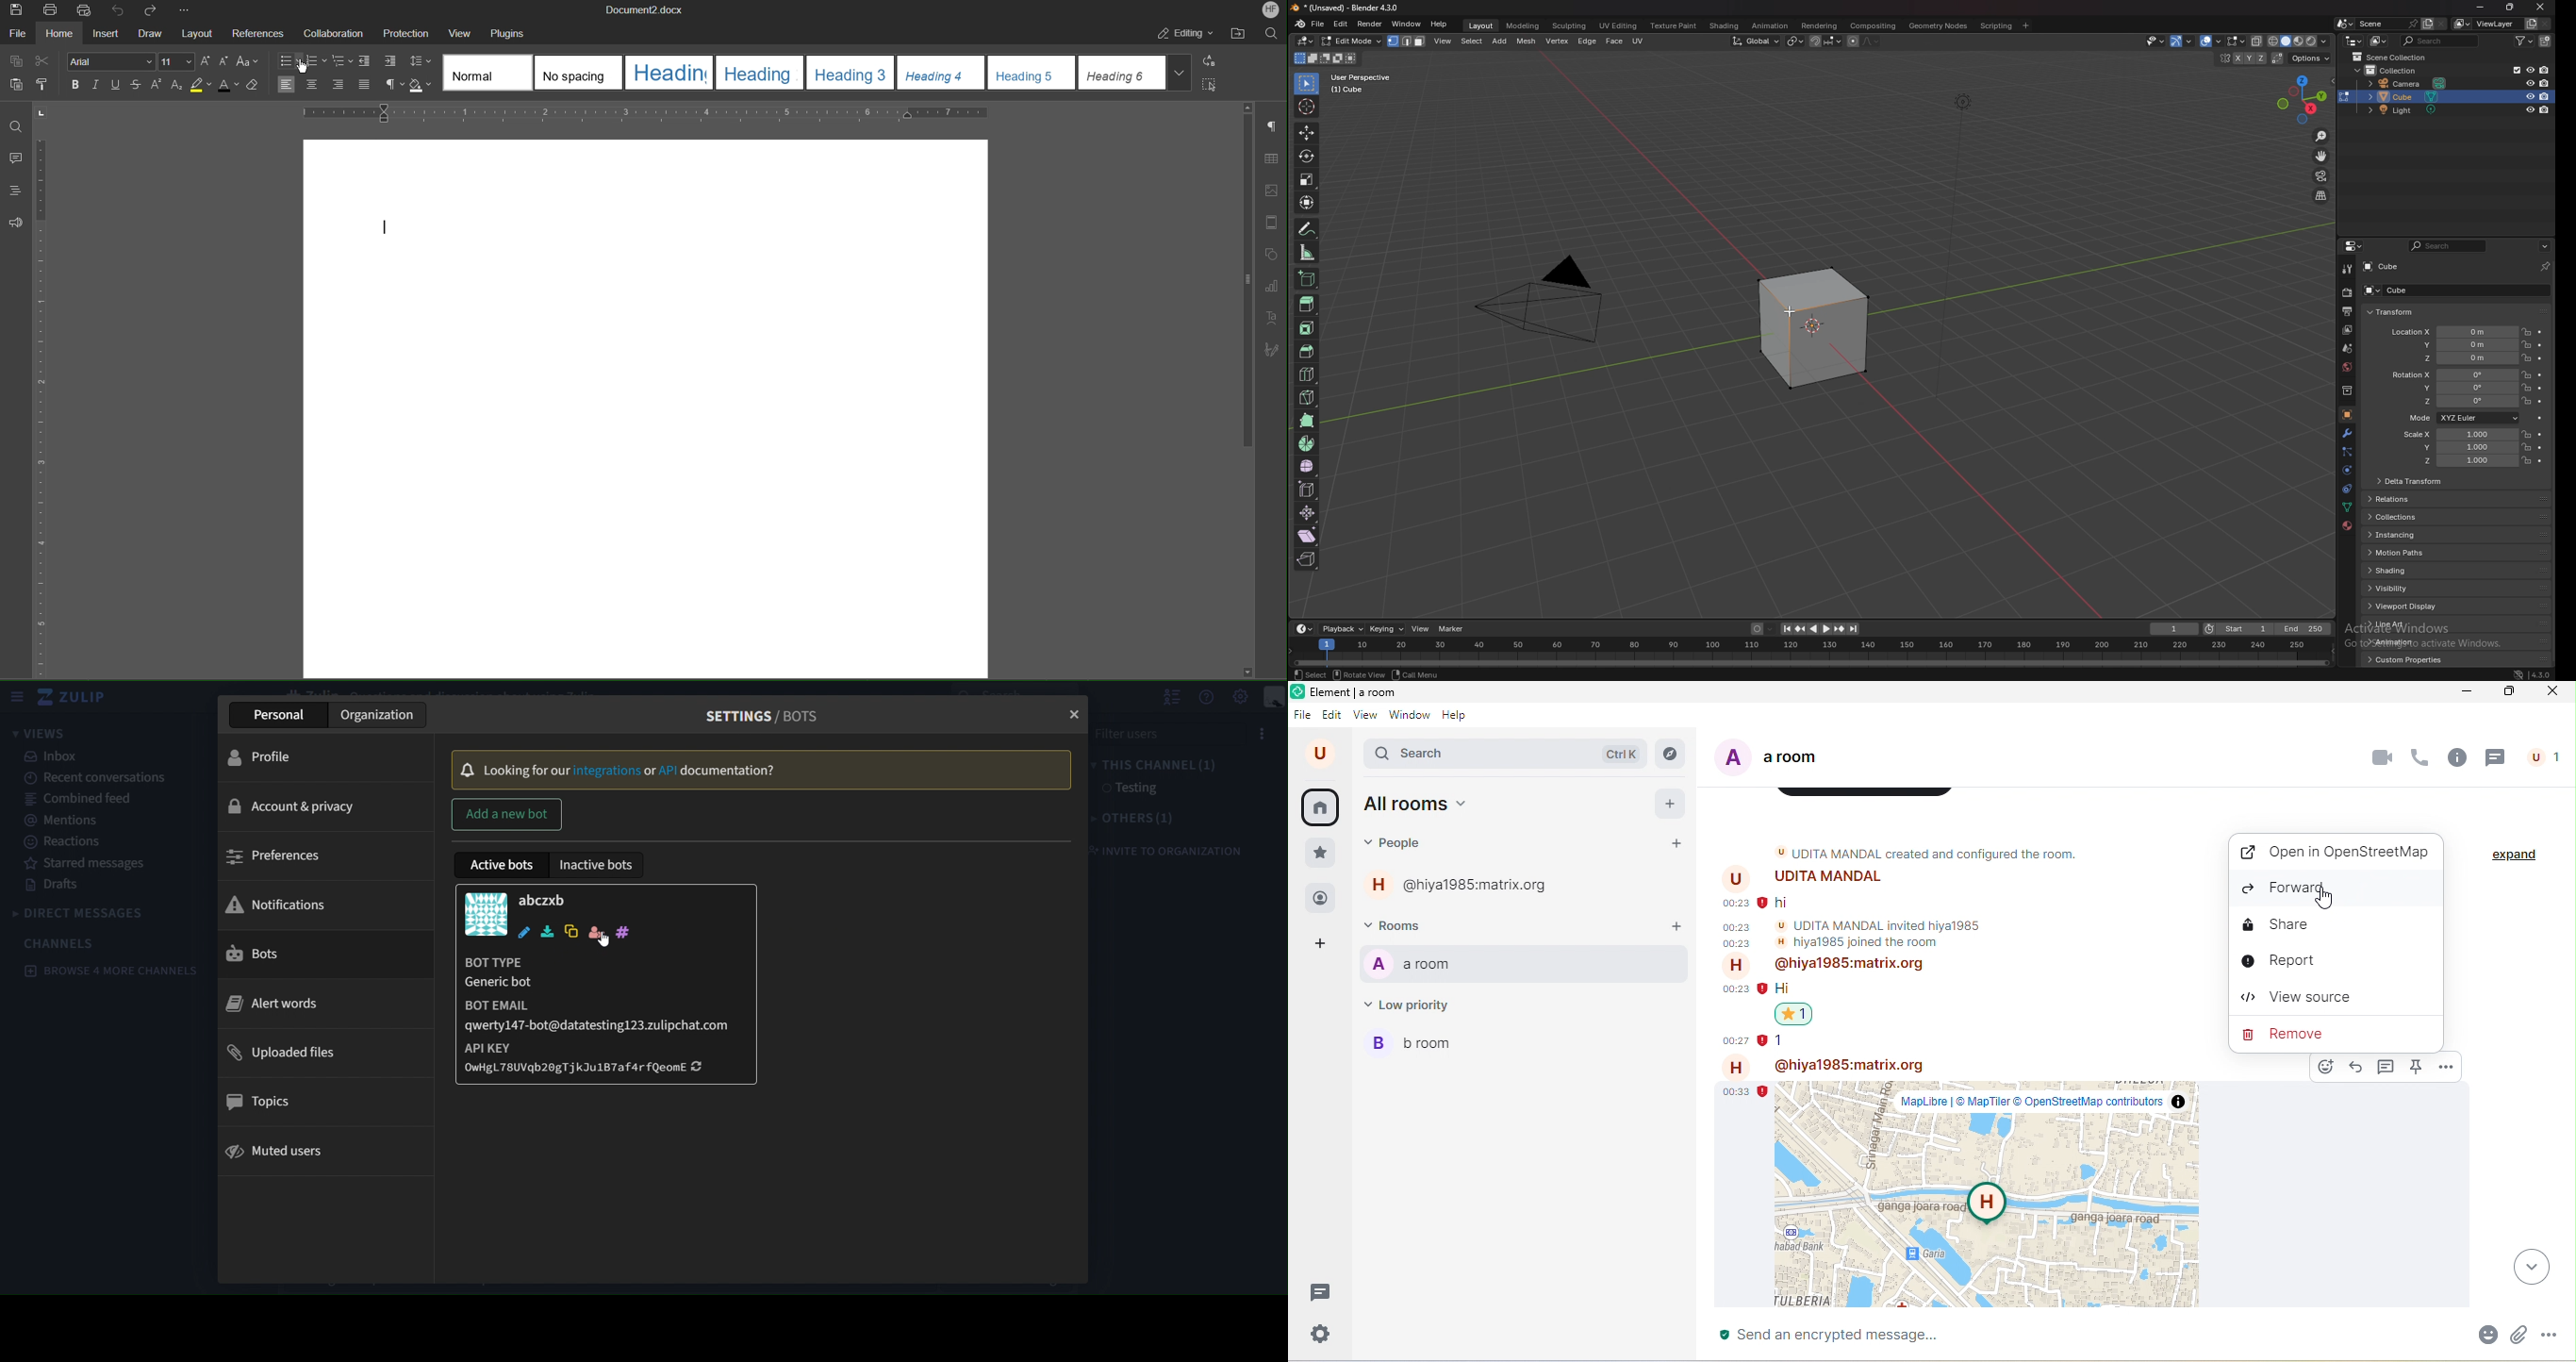 The width and height of the screenshot is (2576, 1372). I want to click on starred messages, so click(87, 865).